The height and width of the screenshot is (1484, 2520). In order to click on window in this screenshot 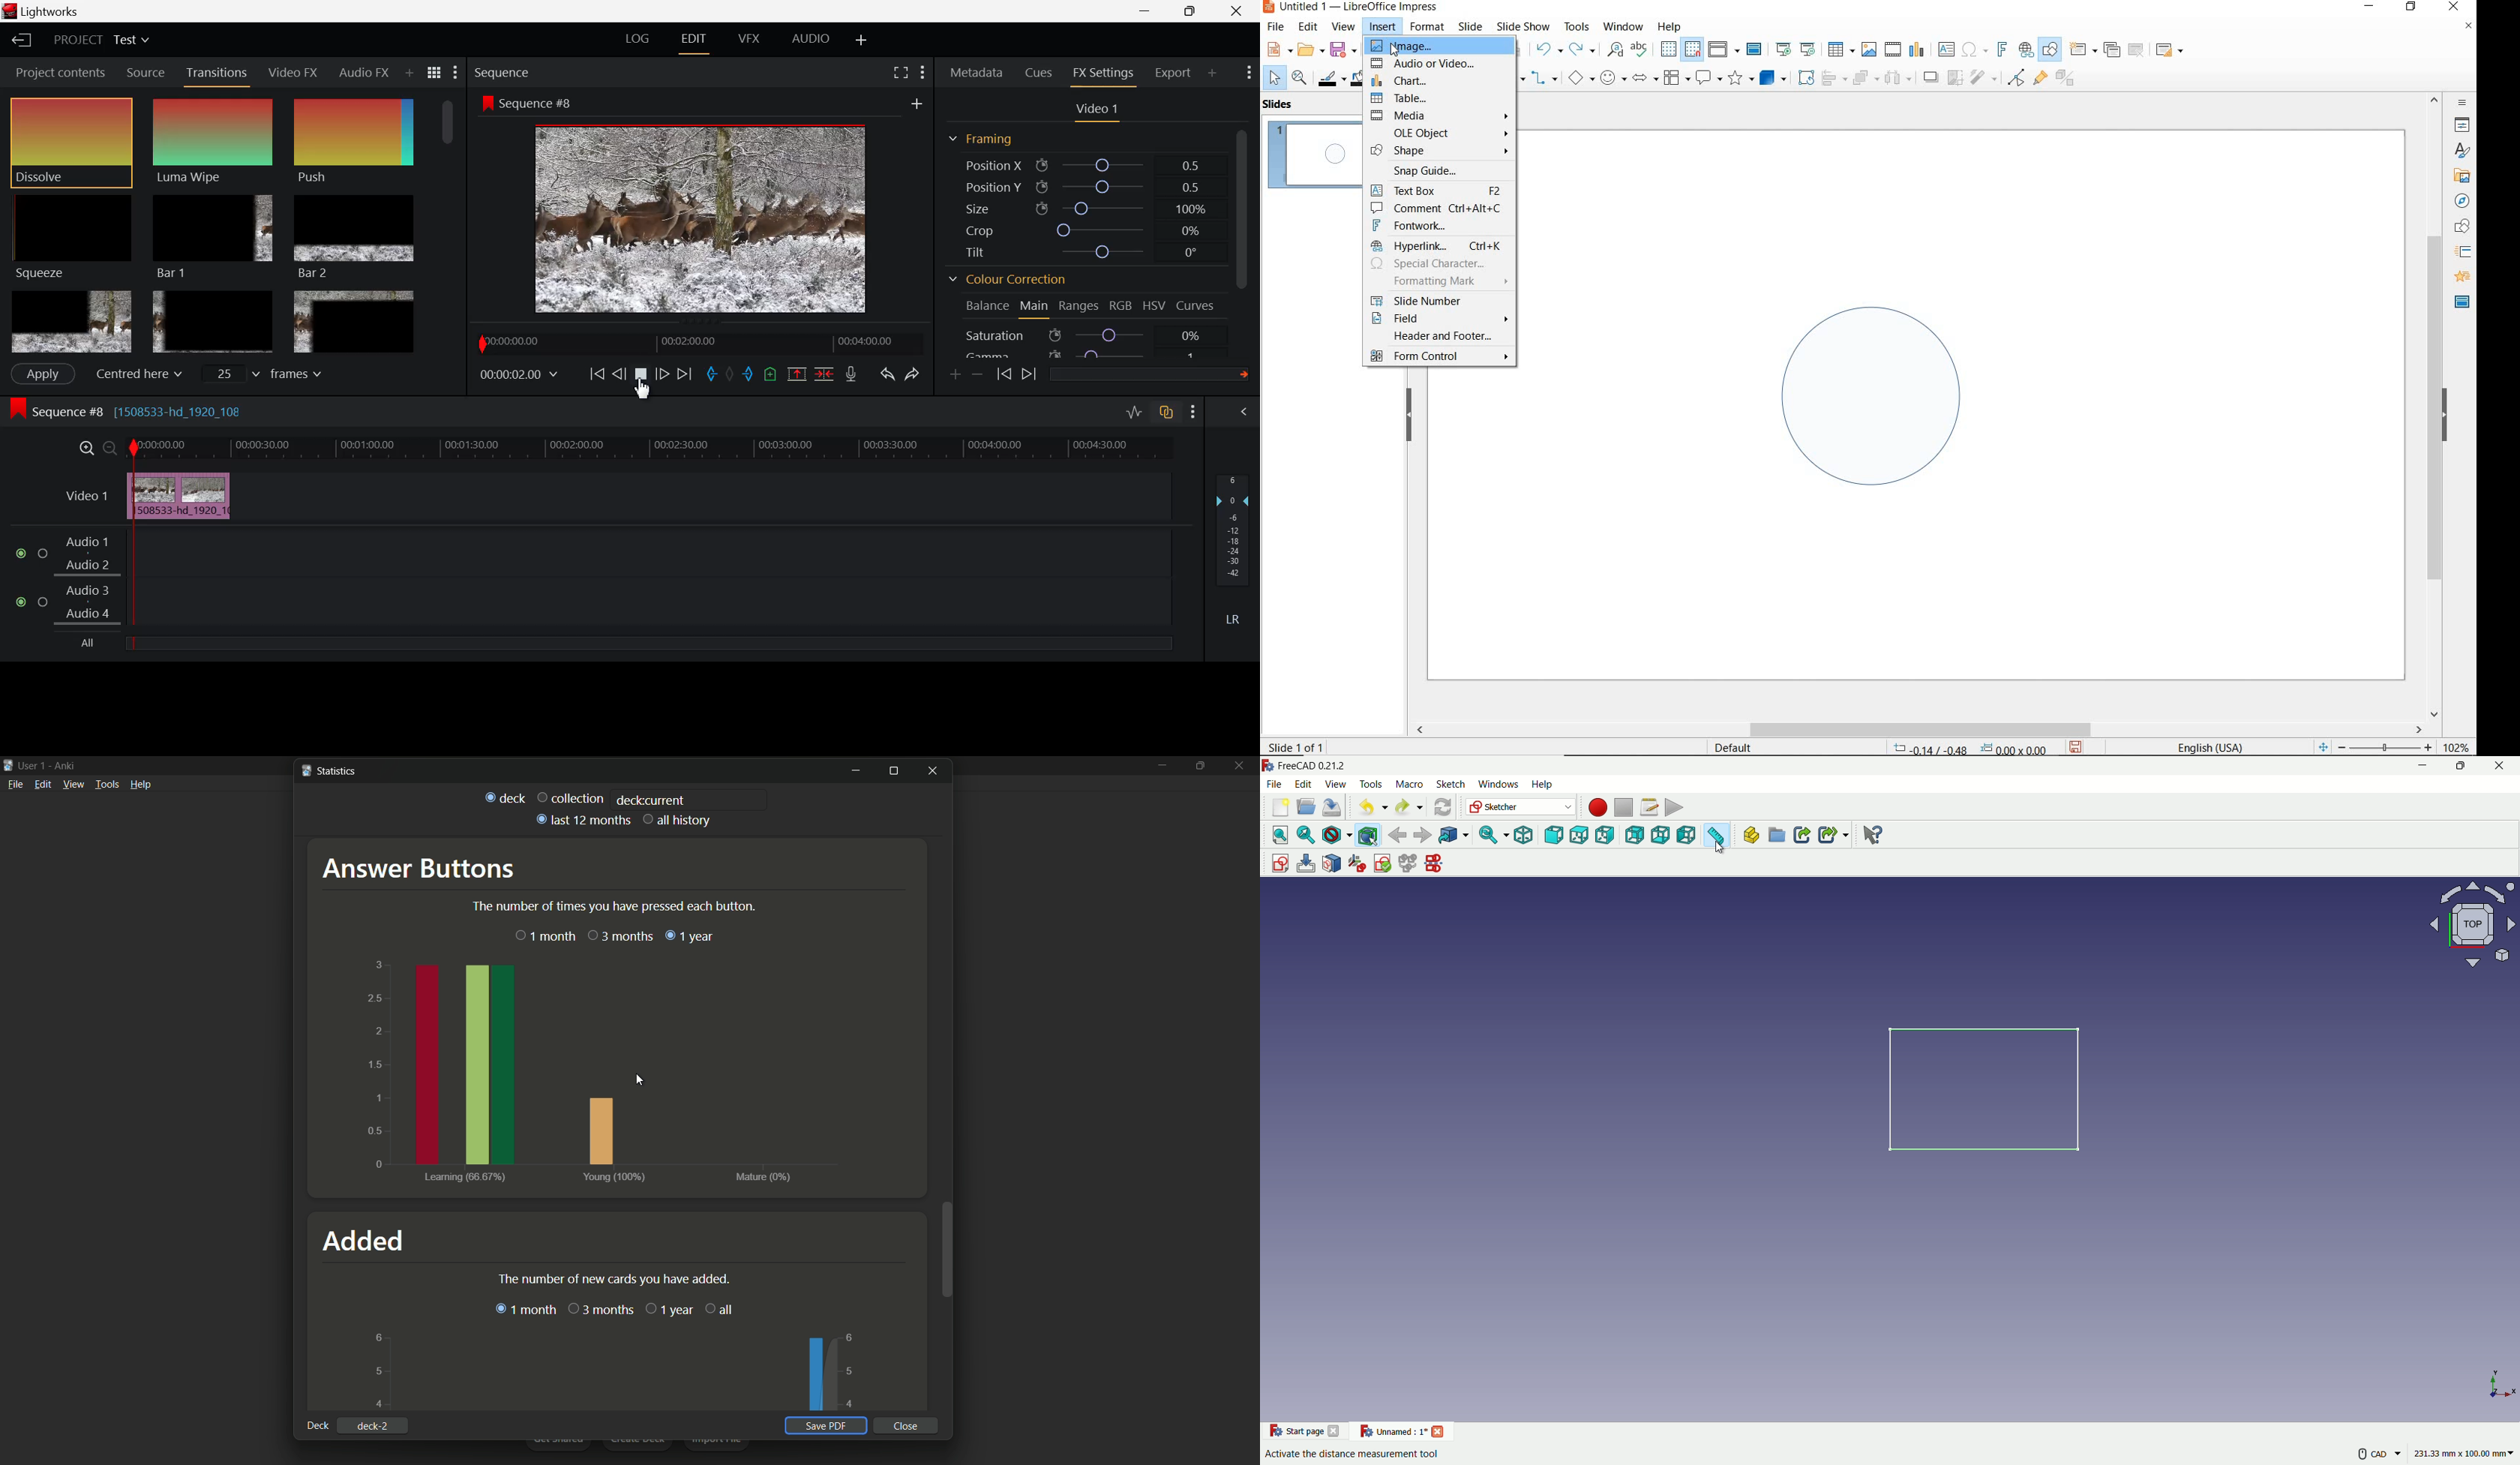, I will do `click(1623, 25)`.